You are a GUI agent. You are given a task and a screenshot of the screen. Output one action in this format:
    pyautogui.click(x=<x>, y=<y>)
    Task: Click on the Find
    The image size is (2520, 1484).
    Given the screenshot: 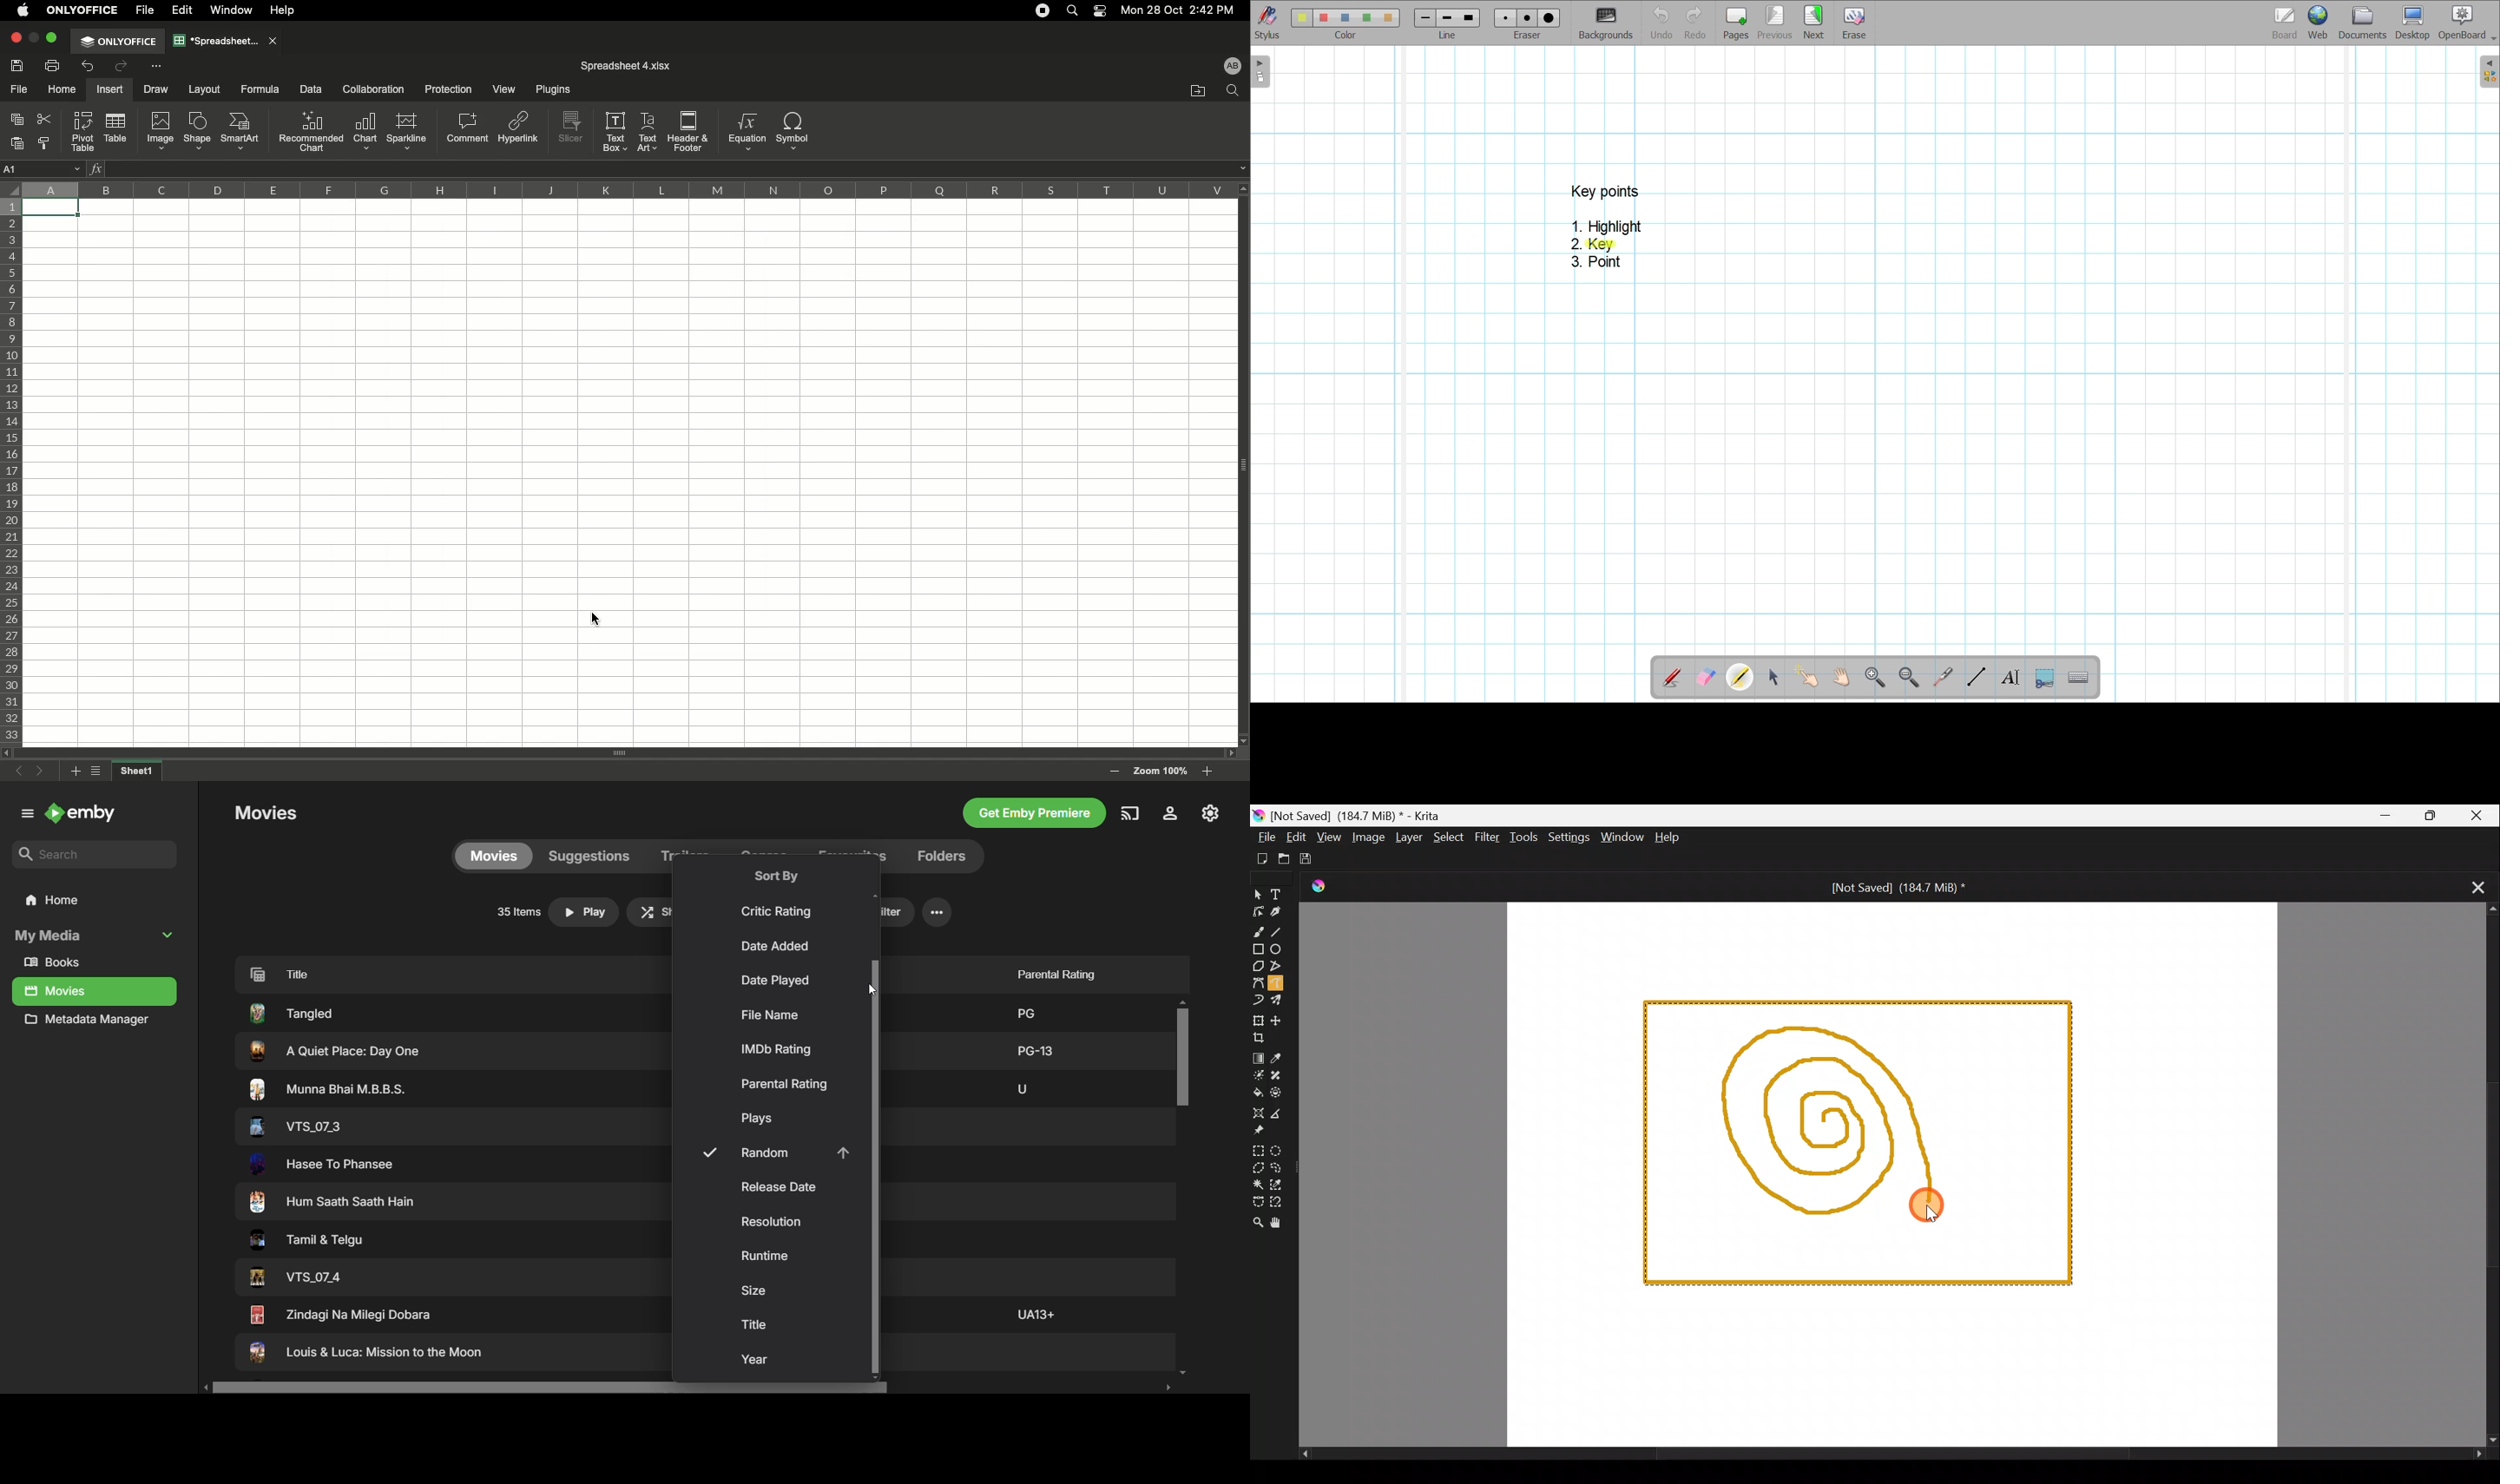 What is the action you would take?
    pyautogui.click(x=1232, y=91)
    